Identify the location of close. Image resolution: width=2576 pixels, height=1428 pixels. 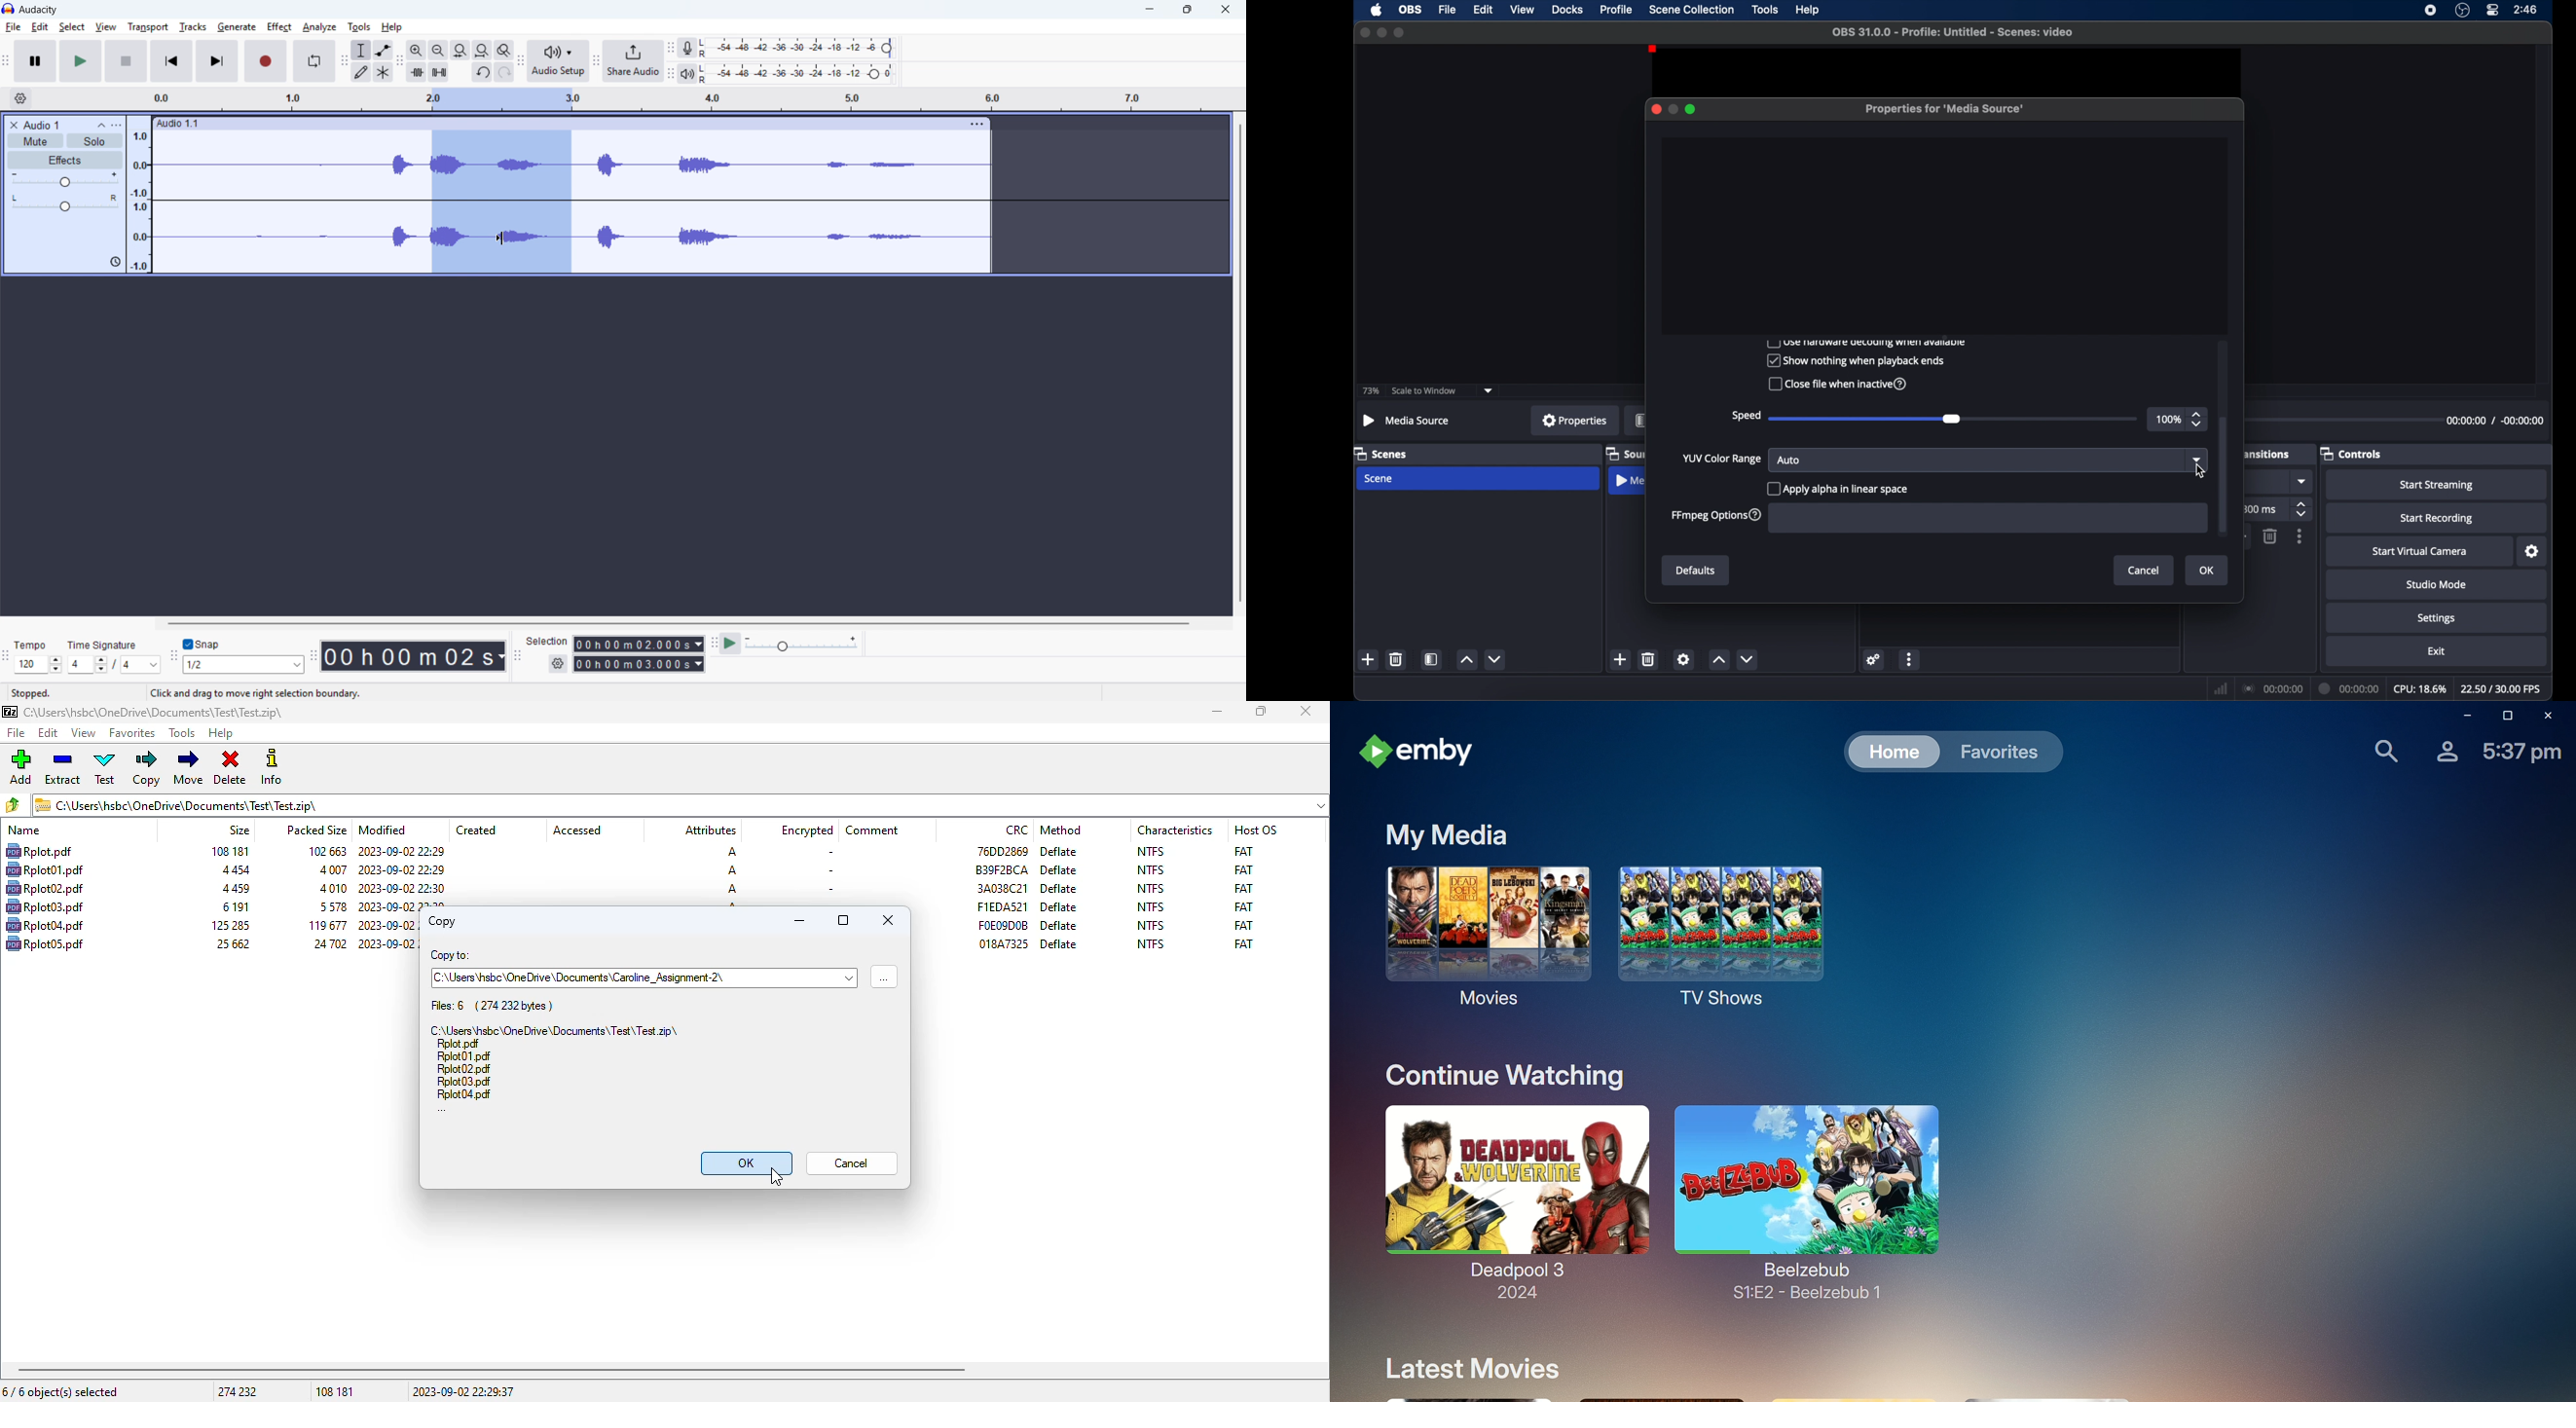
(1305, 711).